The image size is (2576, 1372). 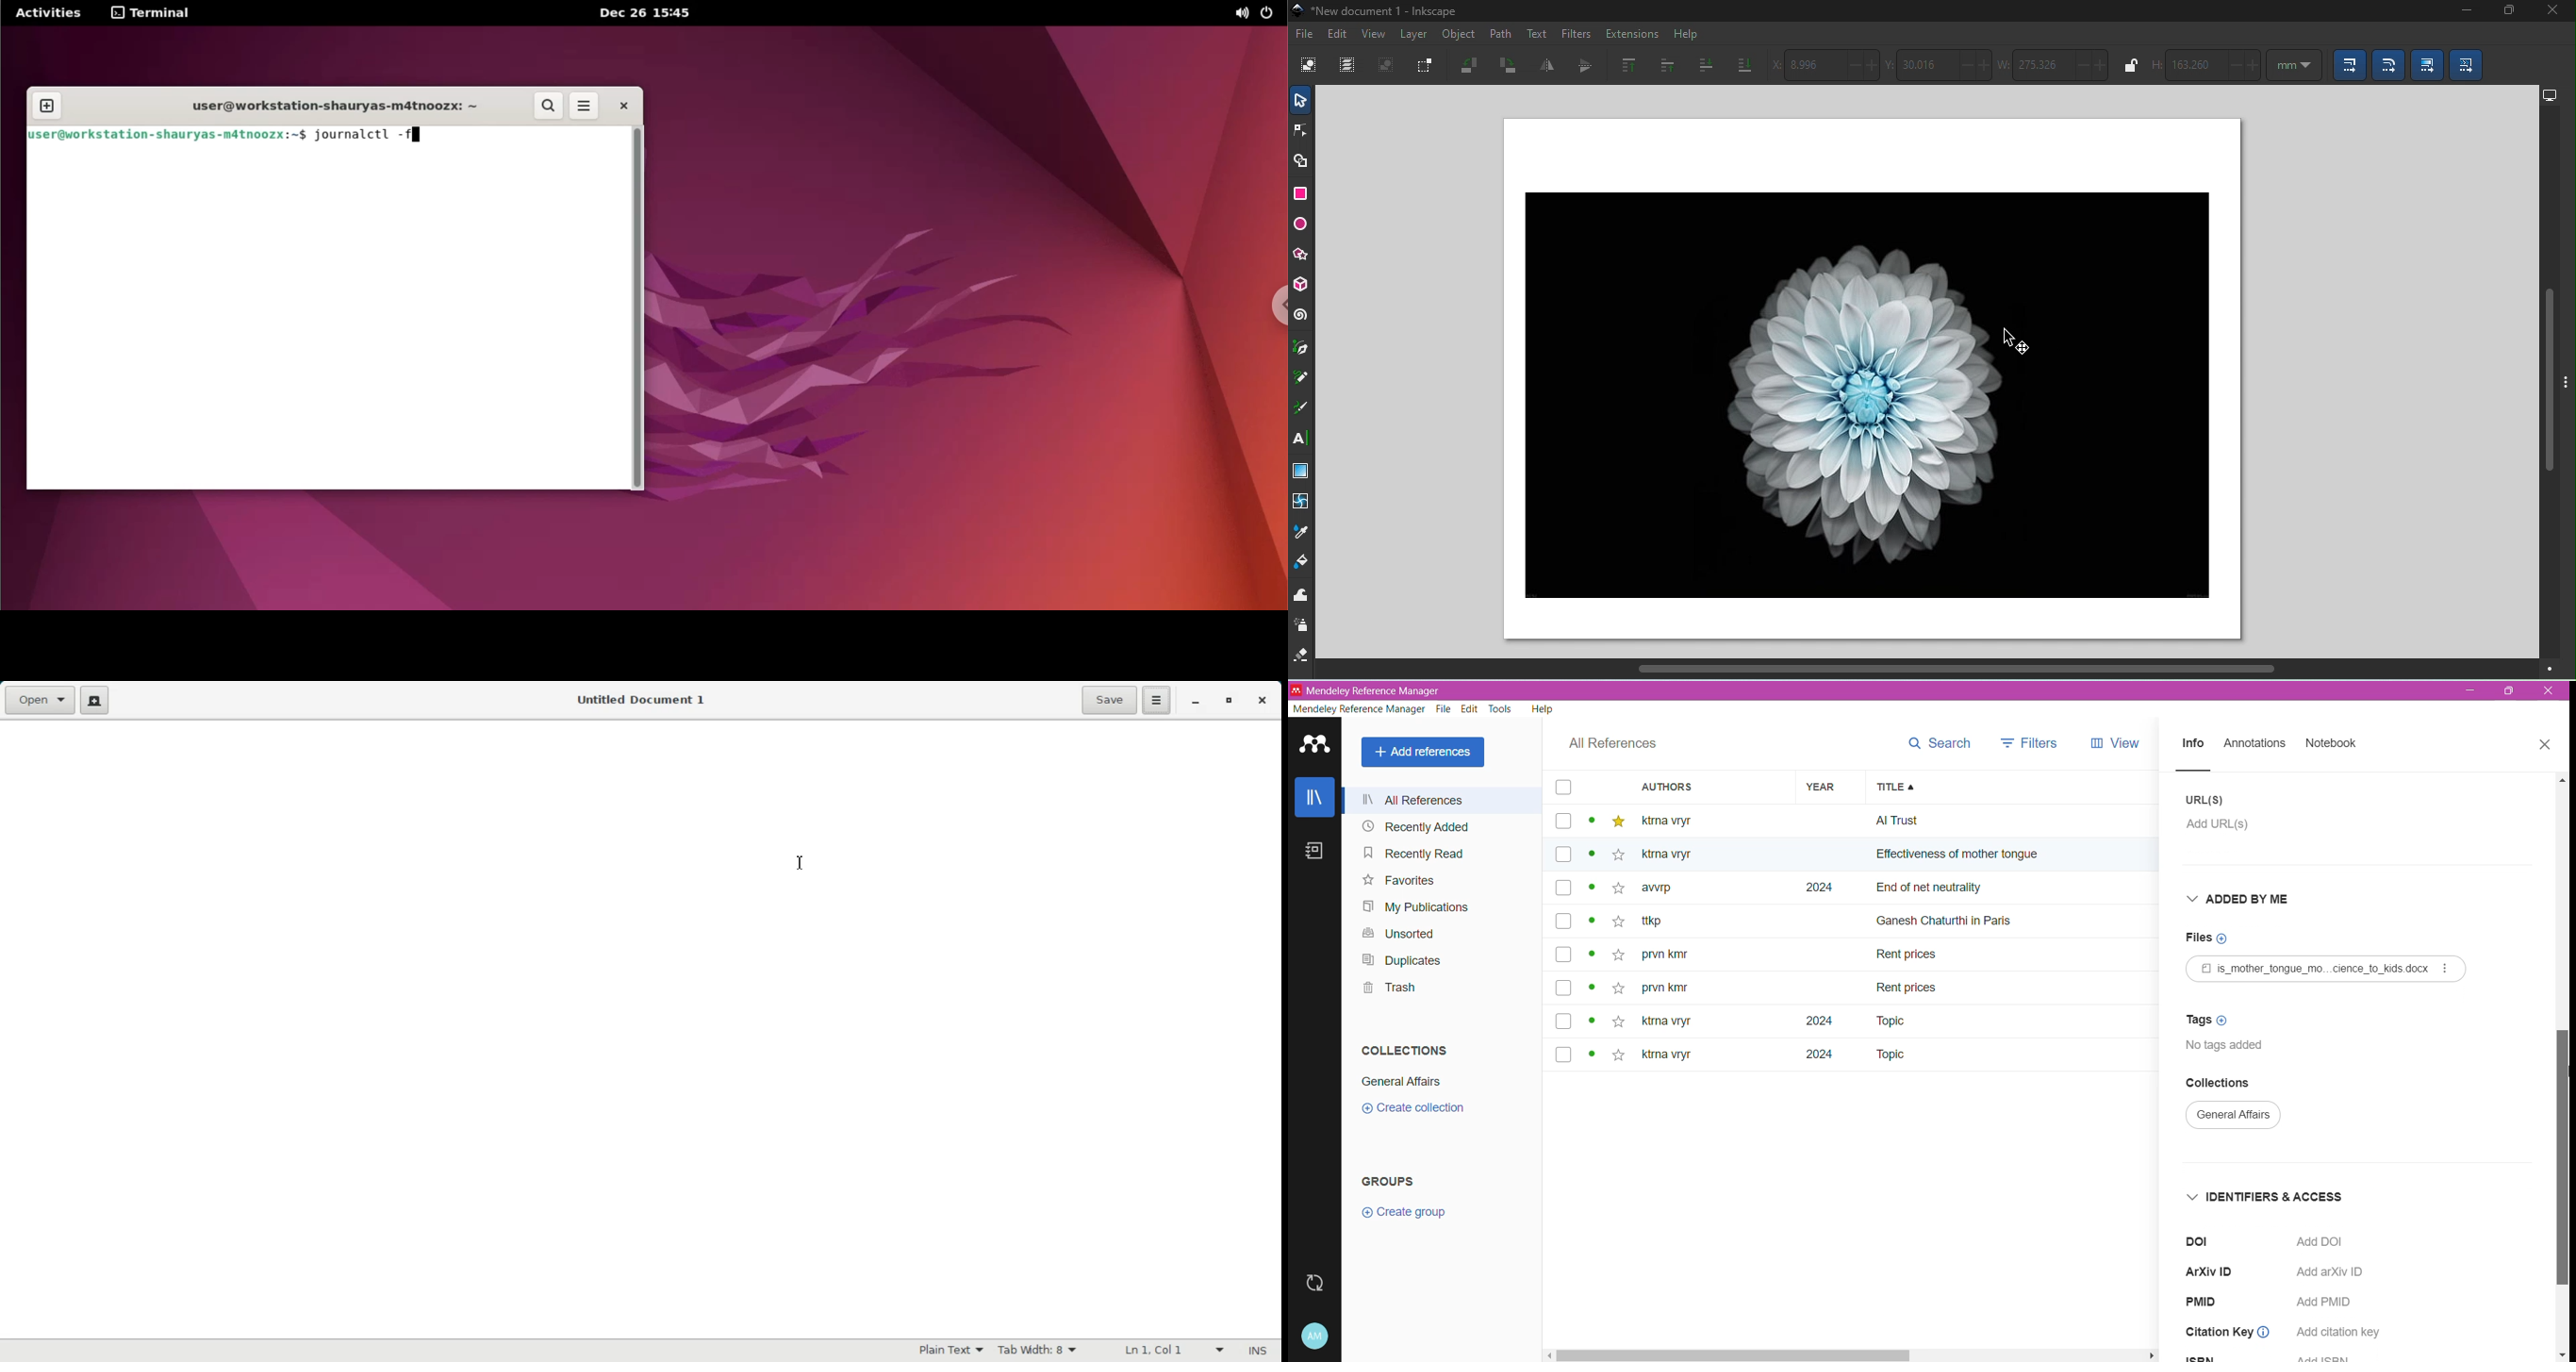 What do you see at coordinates (2254, 744) in the screenshot?
I see `Annotations` at bounding box center [2254, 744].